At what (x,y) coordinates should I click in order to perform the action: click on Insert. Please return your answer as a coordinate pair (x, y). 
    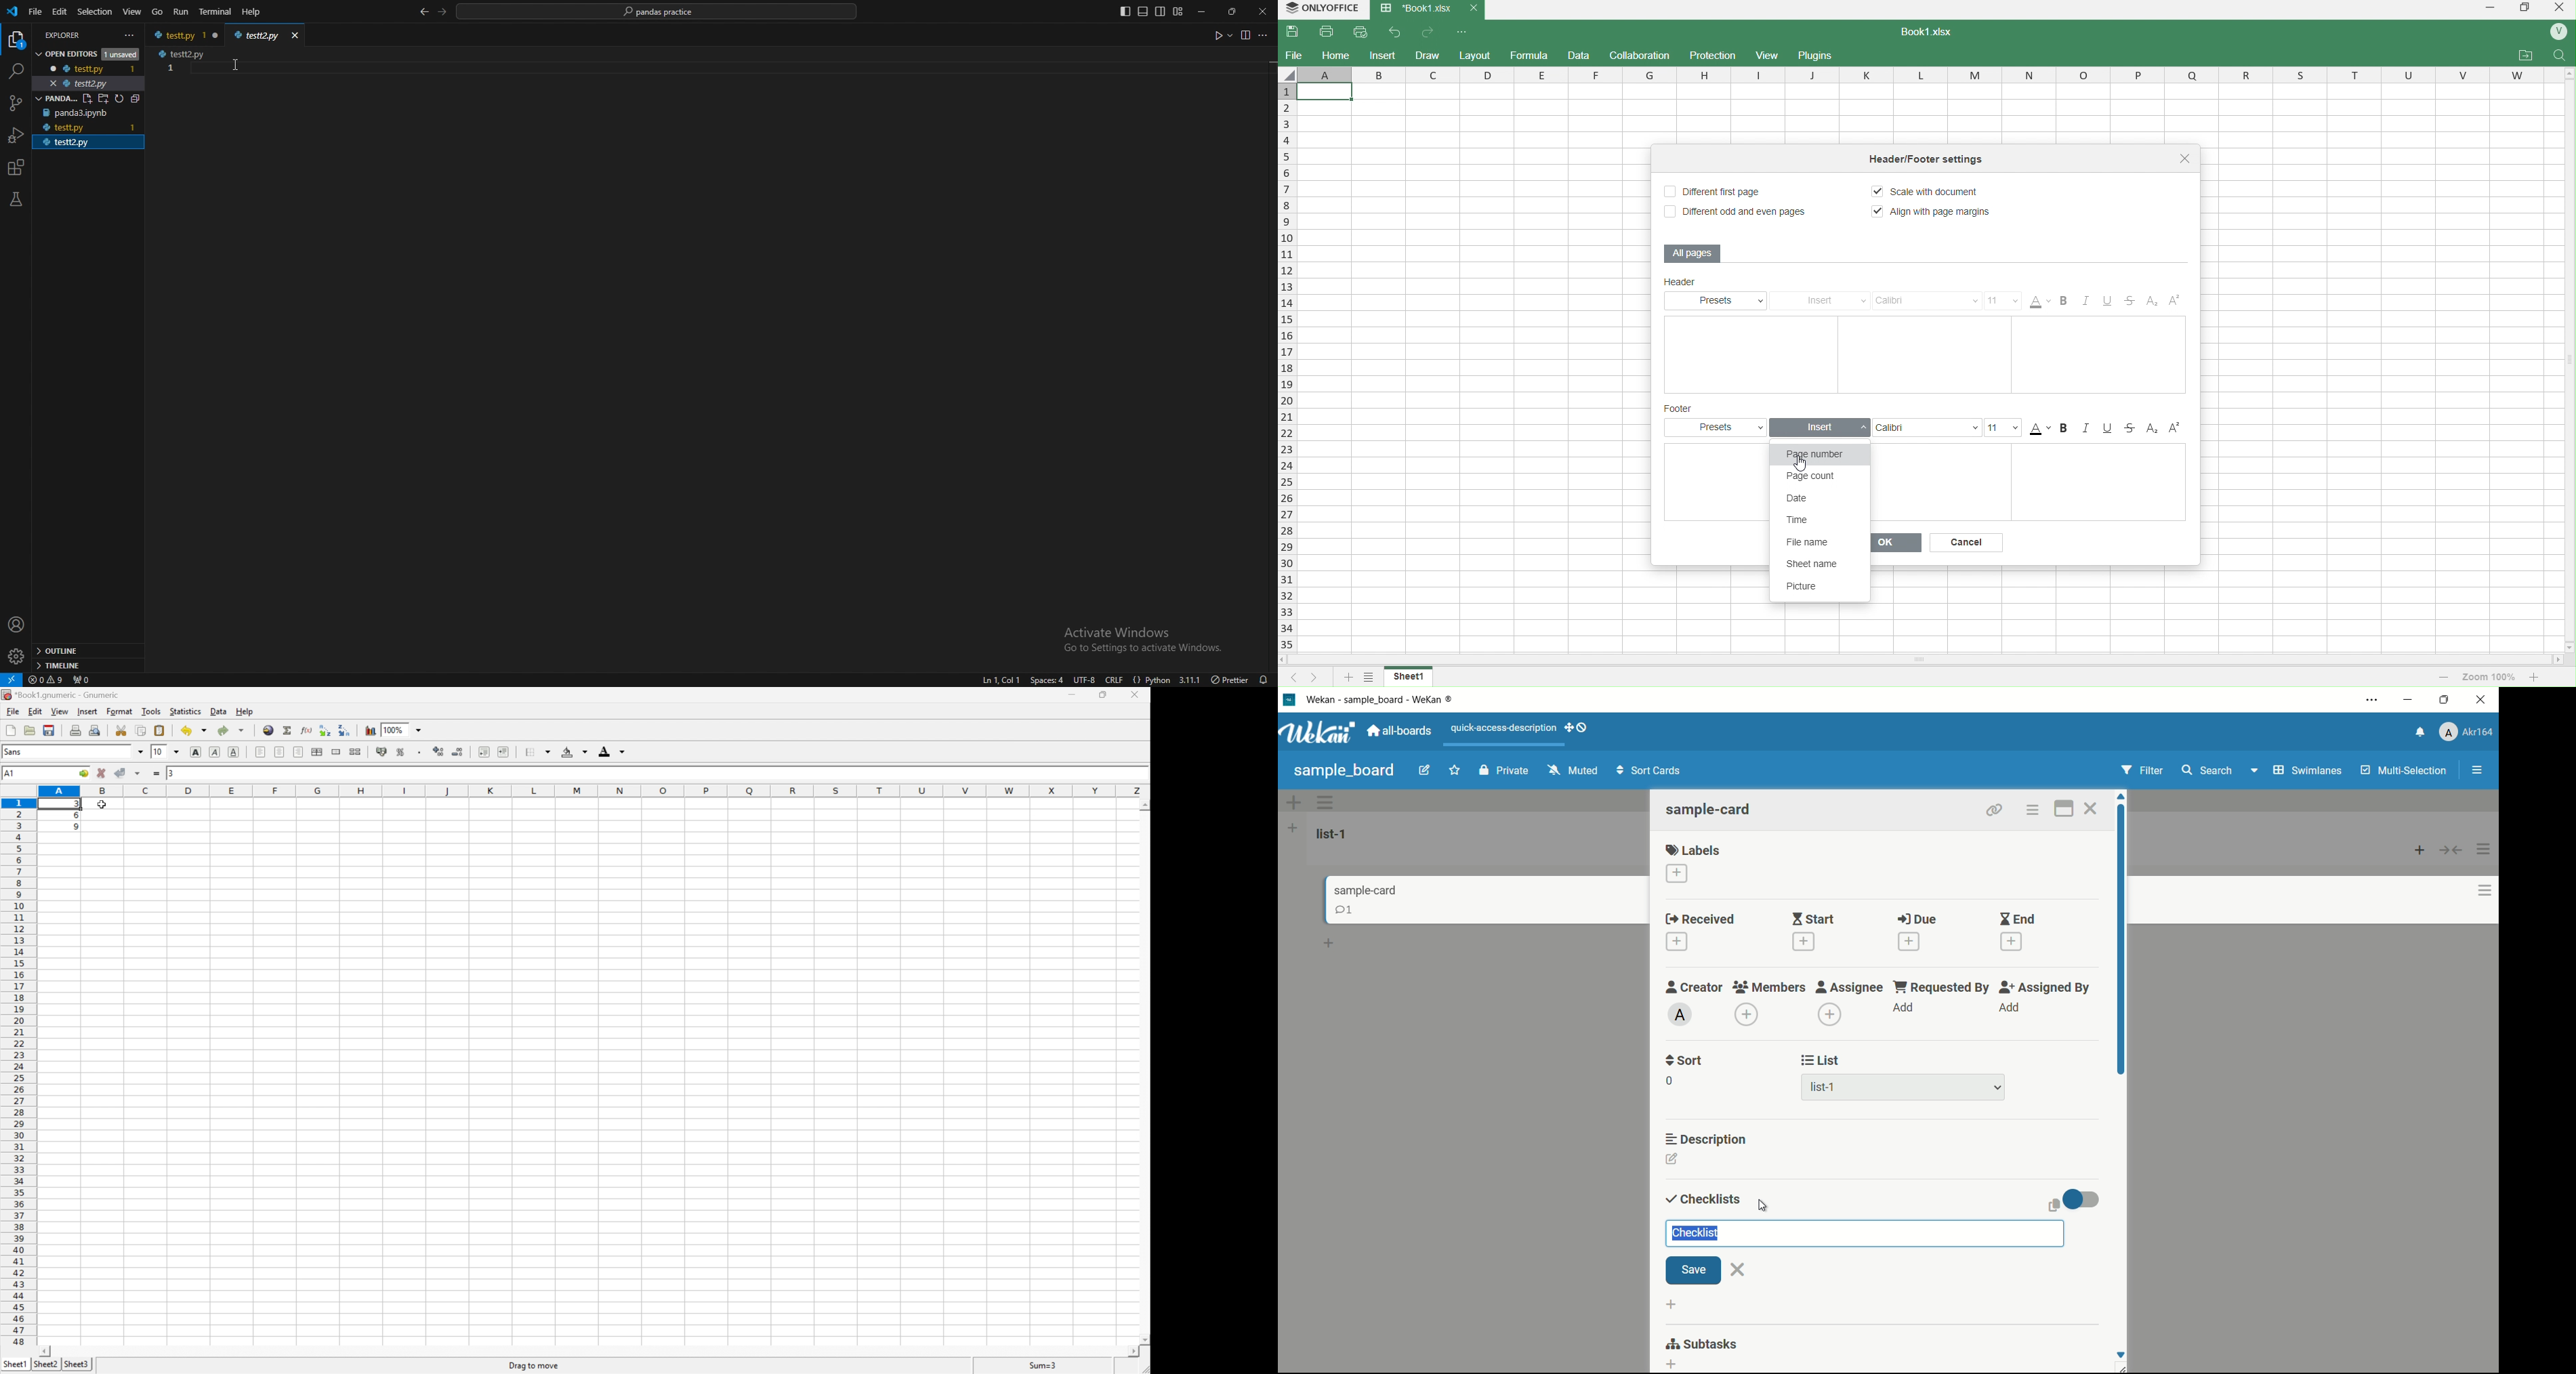
    Looking at the image, I should click on (1821, 427).